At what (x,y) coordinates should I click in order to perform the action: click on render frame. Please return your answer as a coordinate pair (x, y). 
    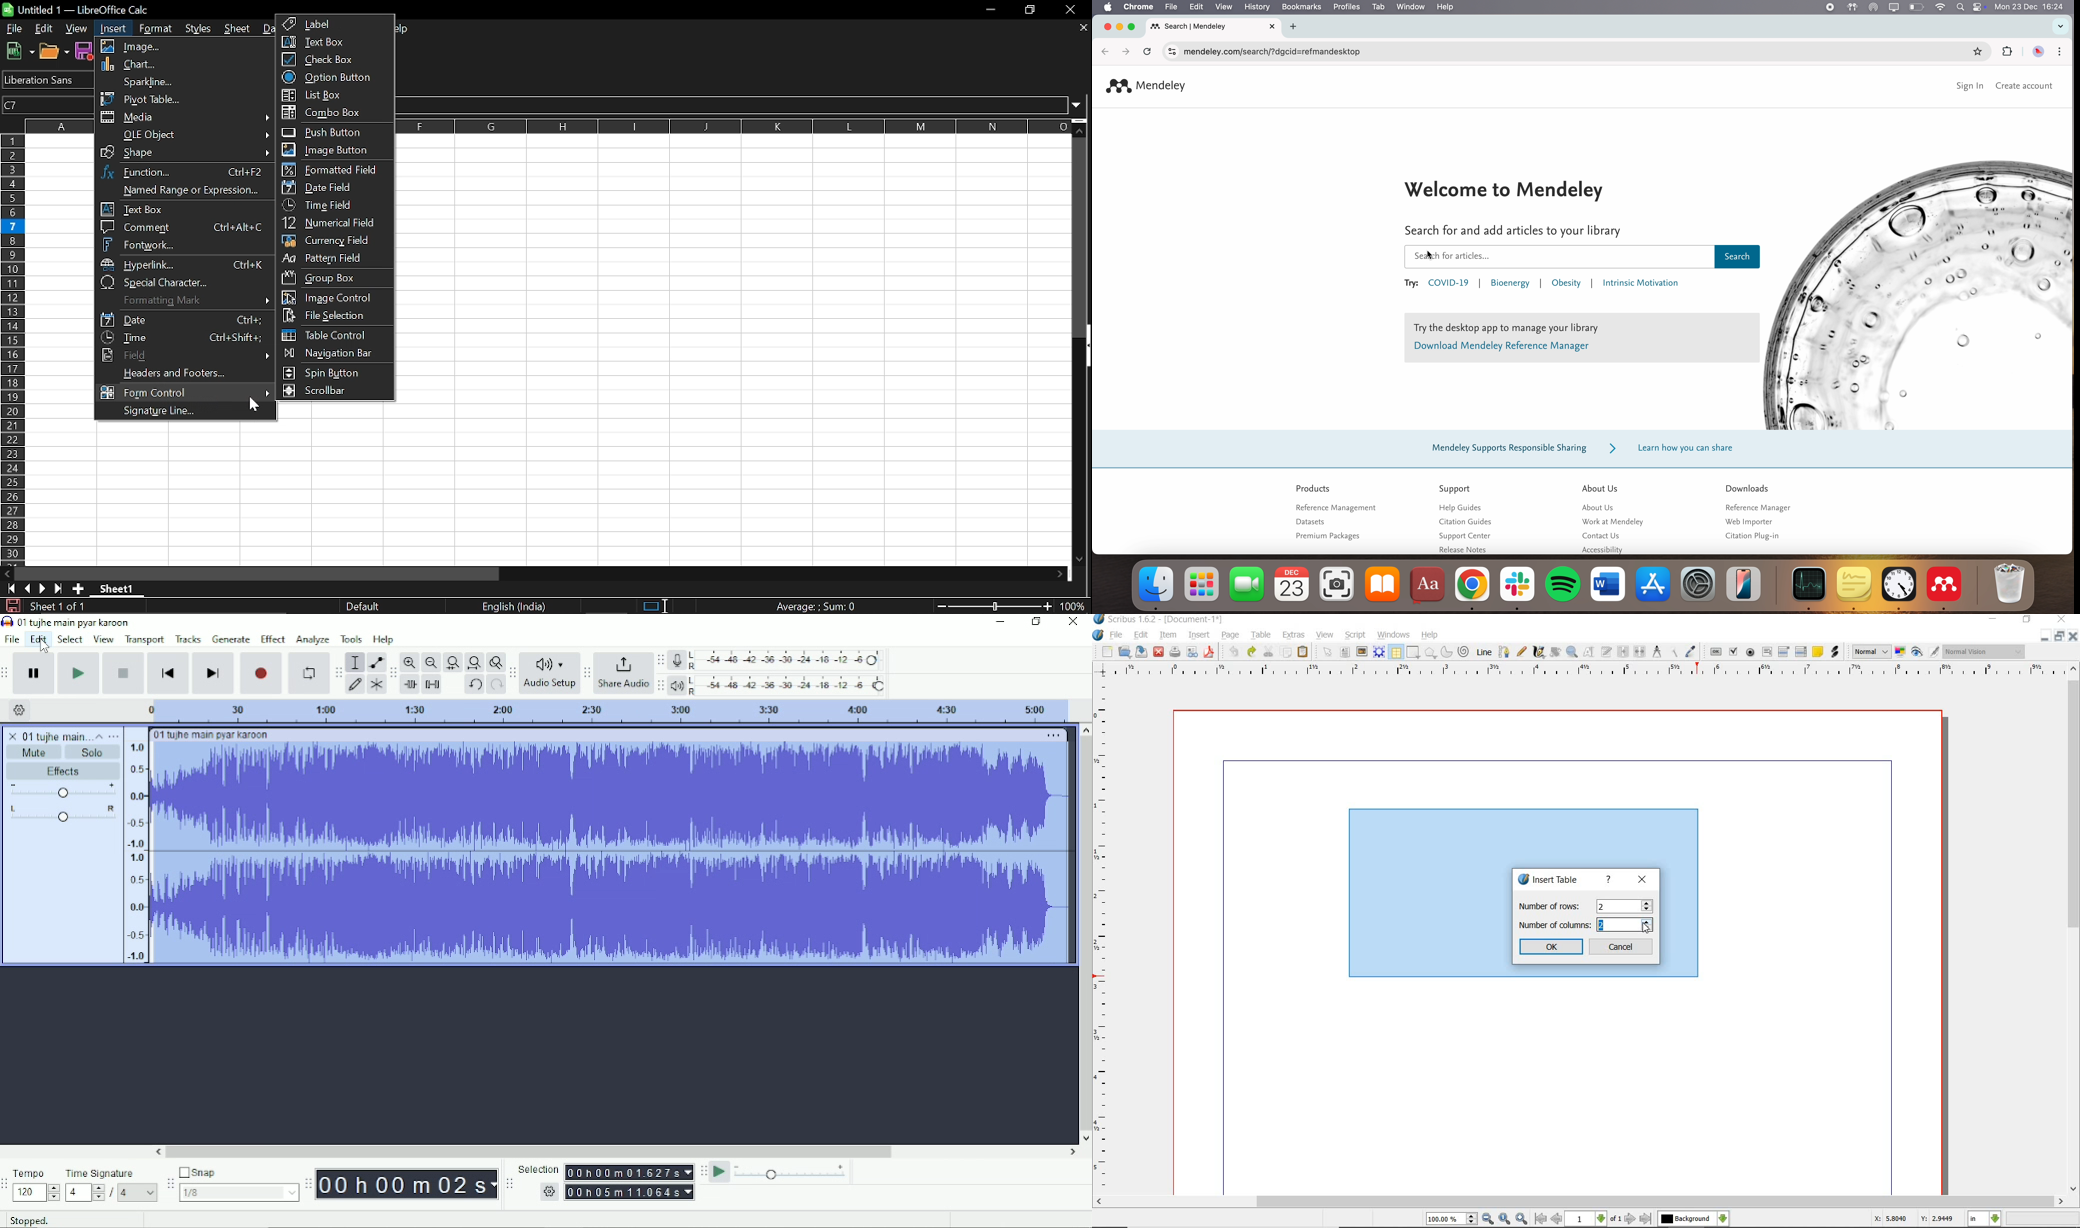
    Looking at the image, I should click on (1379, 651).